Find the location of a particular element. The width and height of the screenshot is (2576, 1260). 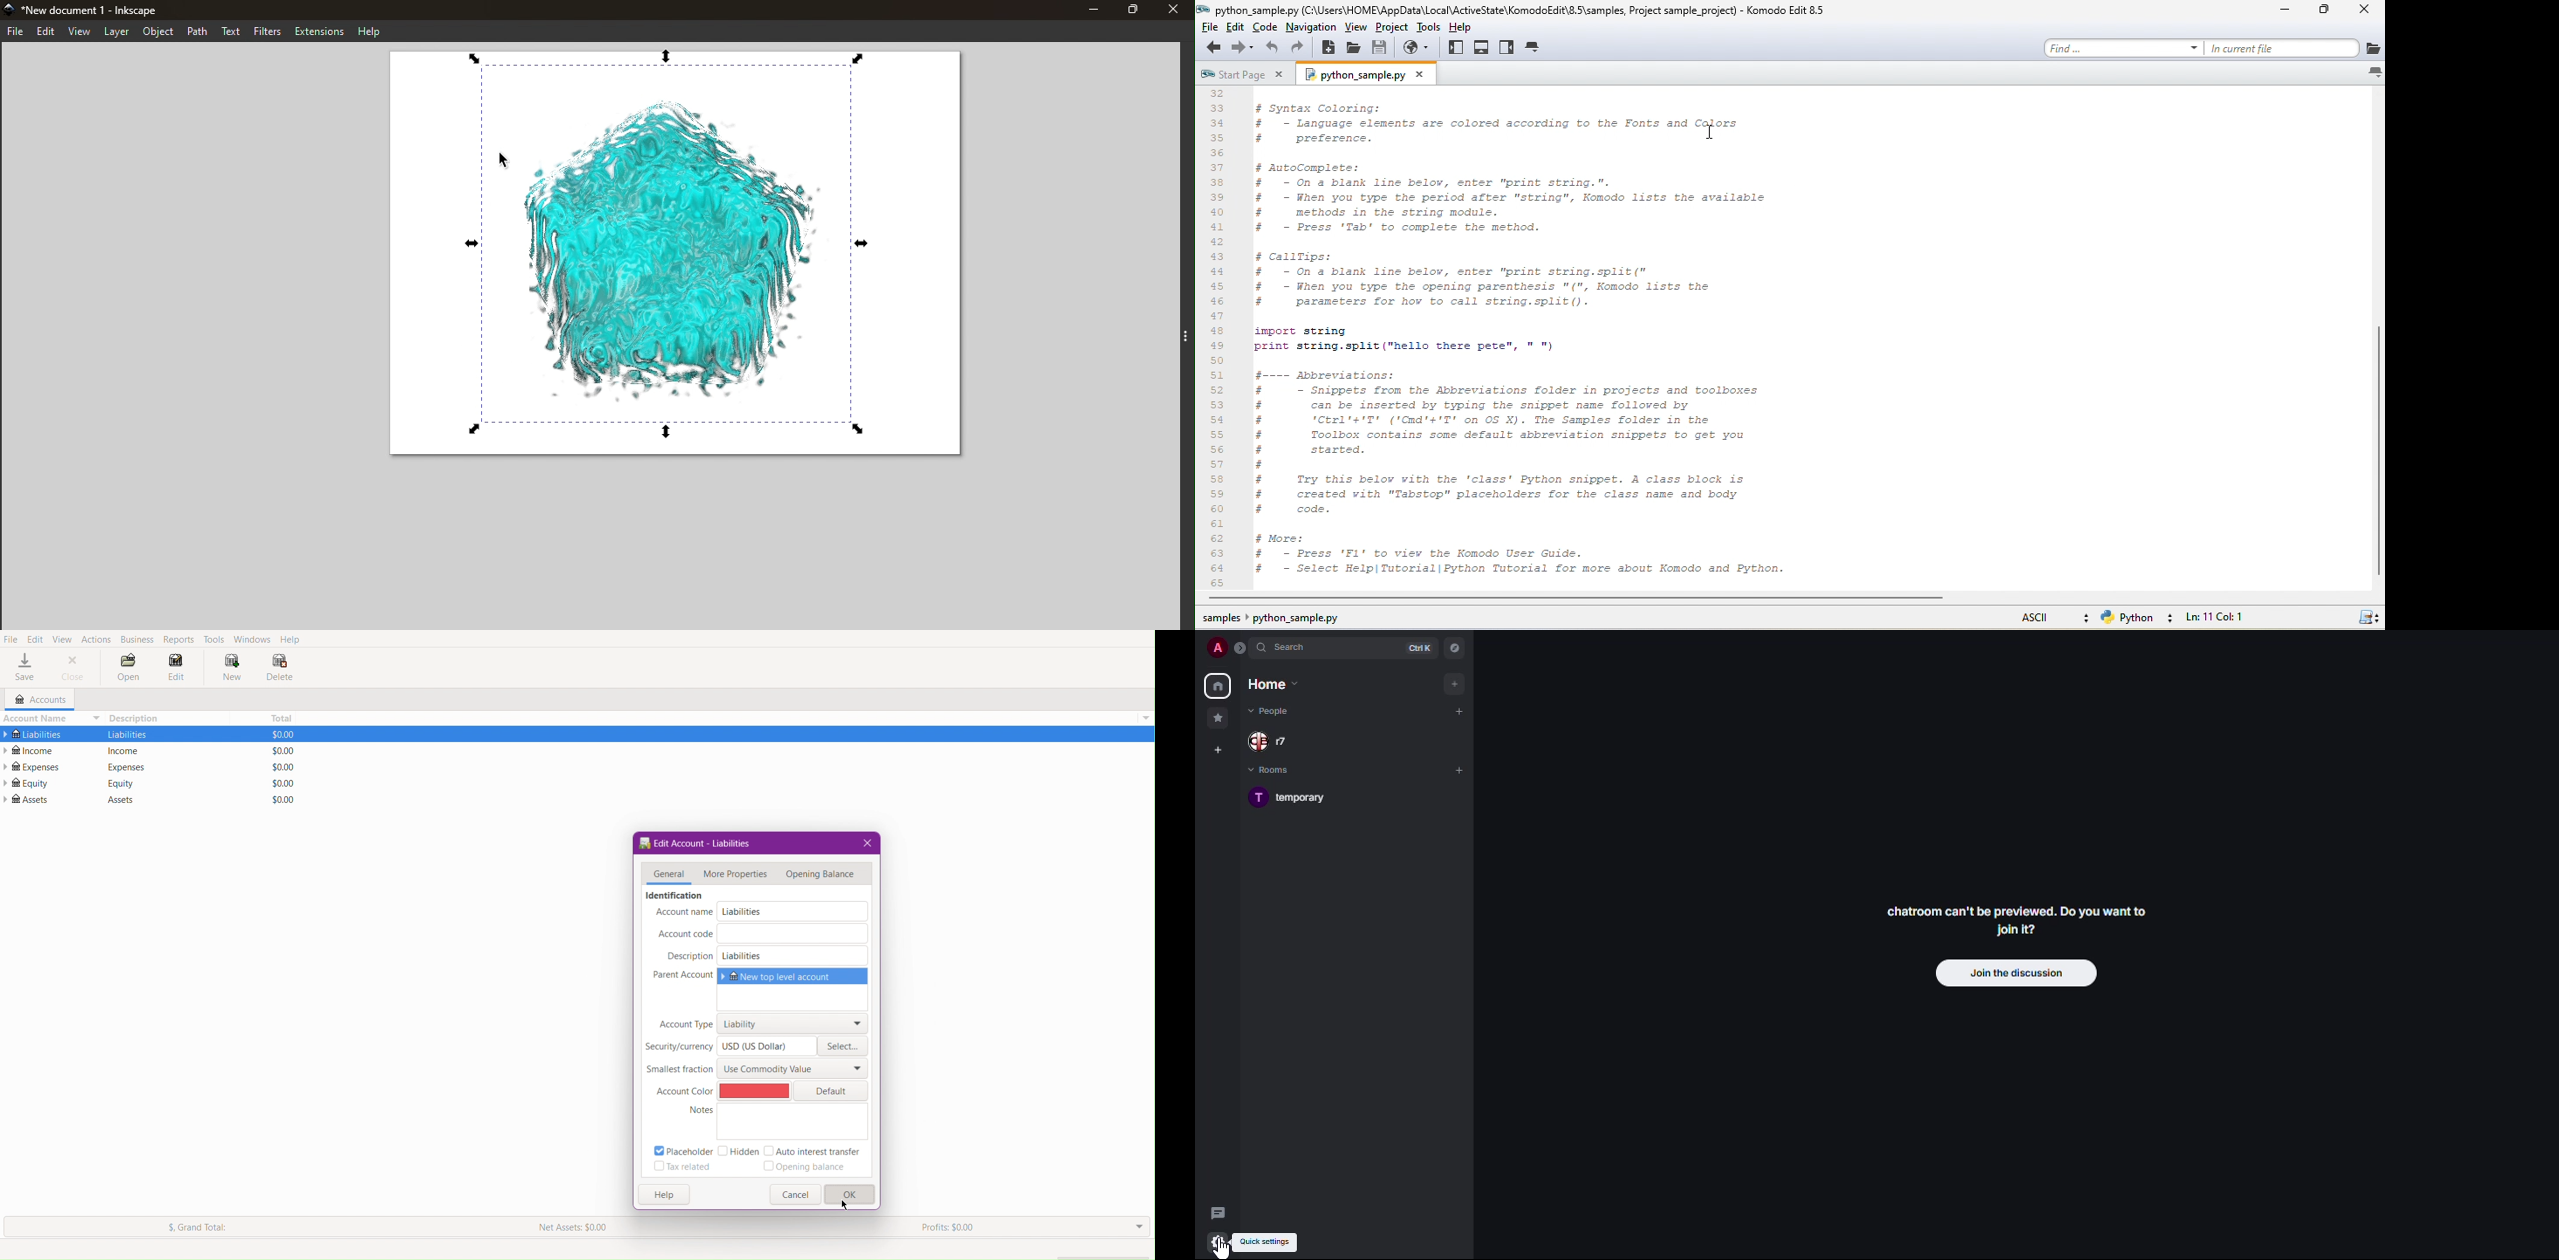

threads is located at coordinates (1218, 1212).